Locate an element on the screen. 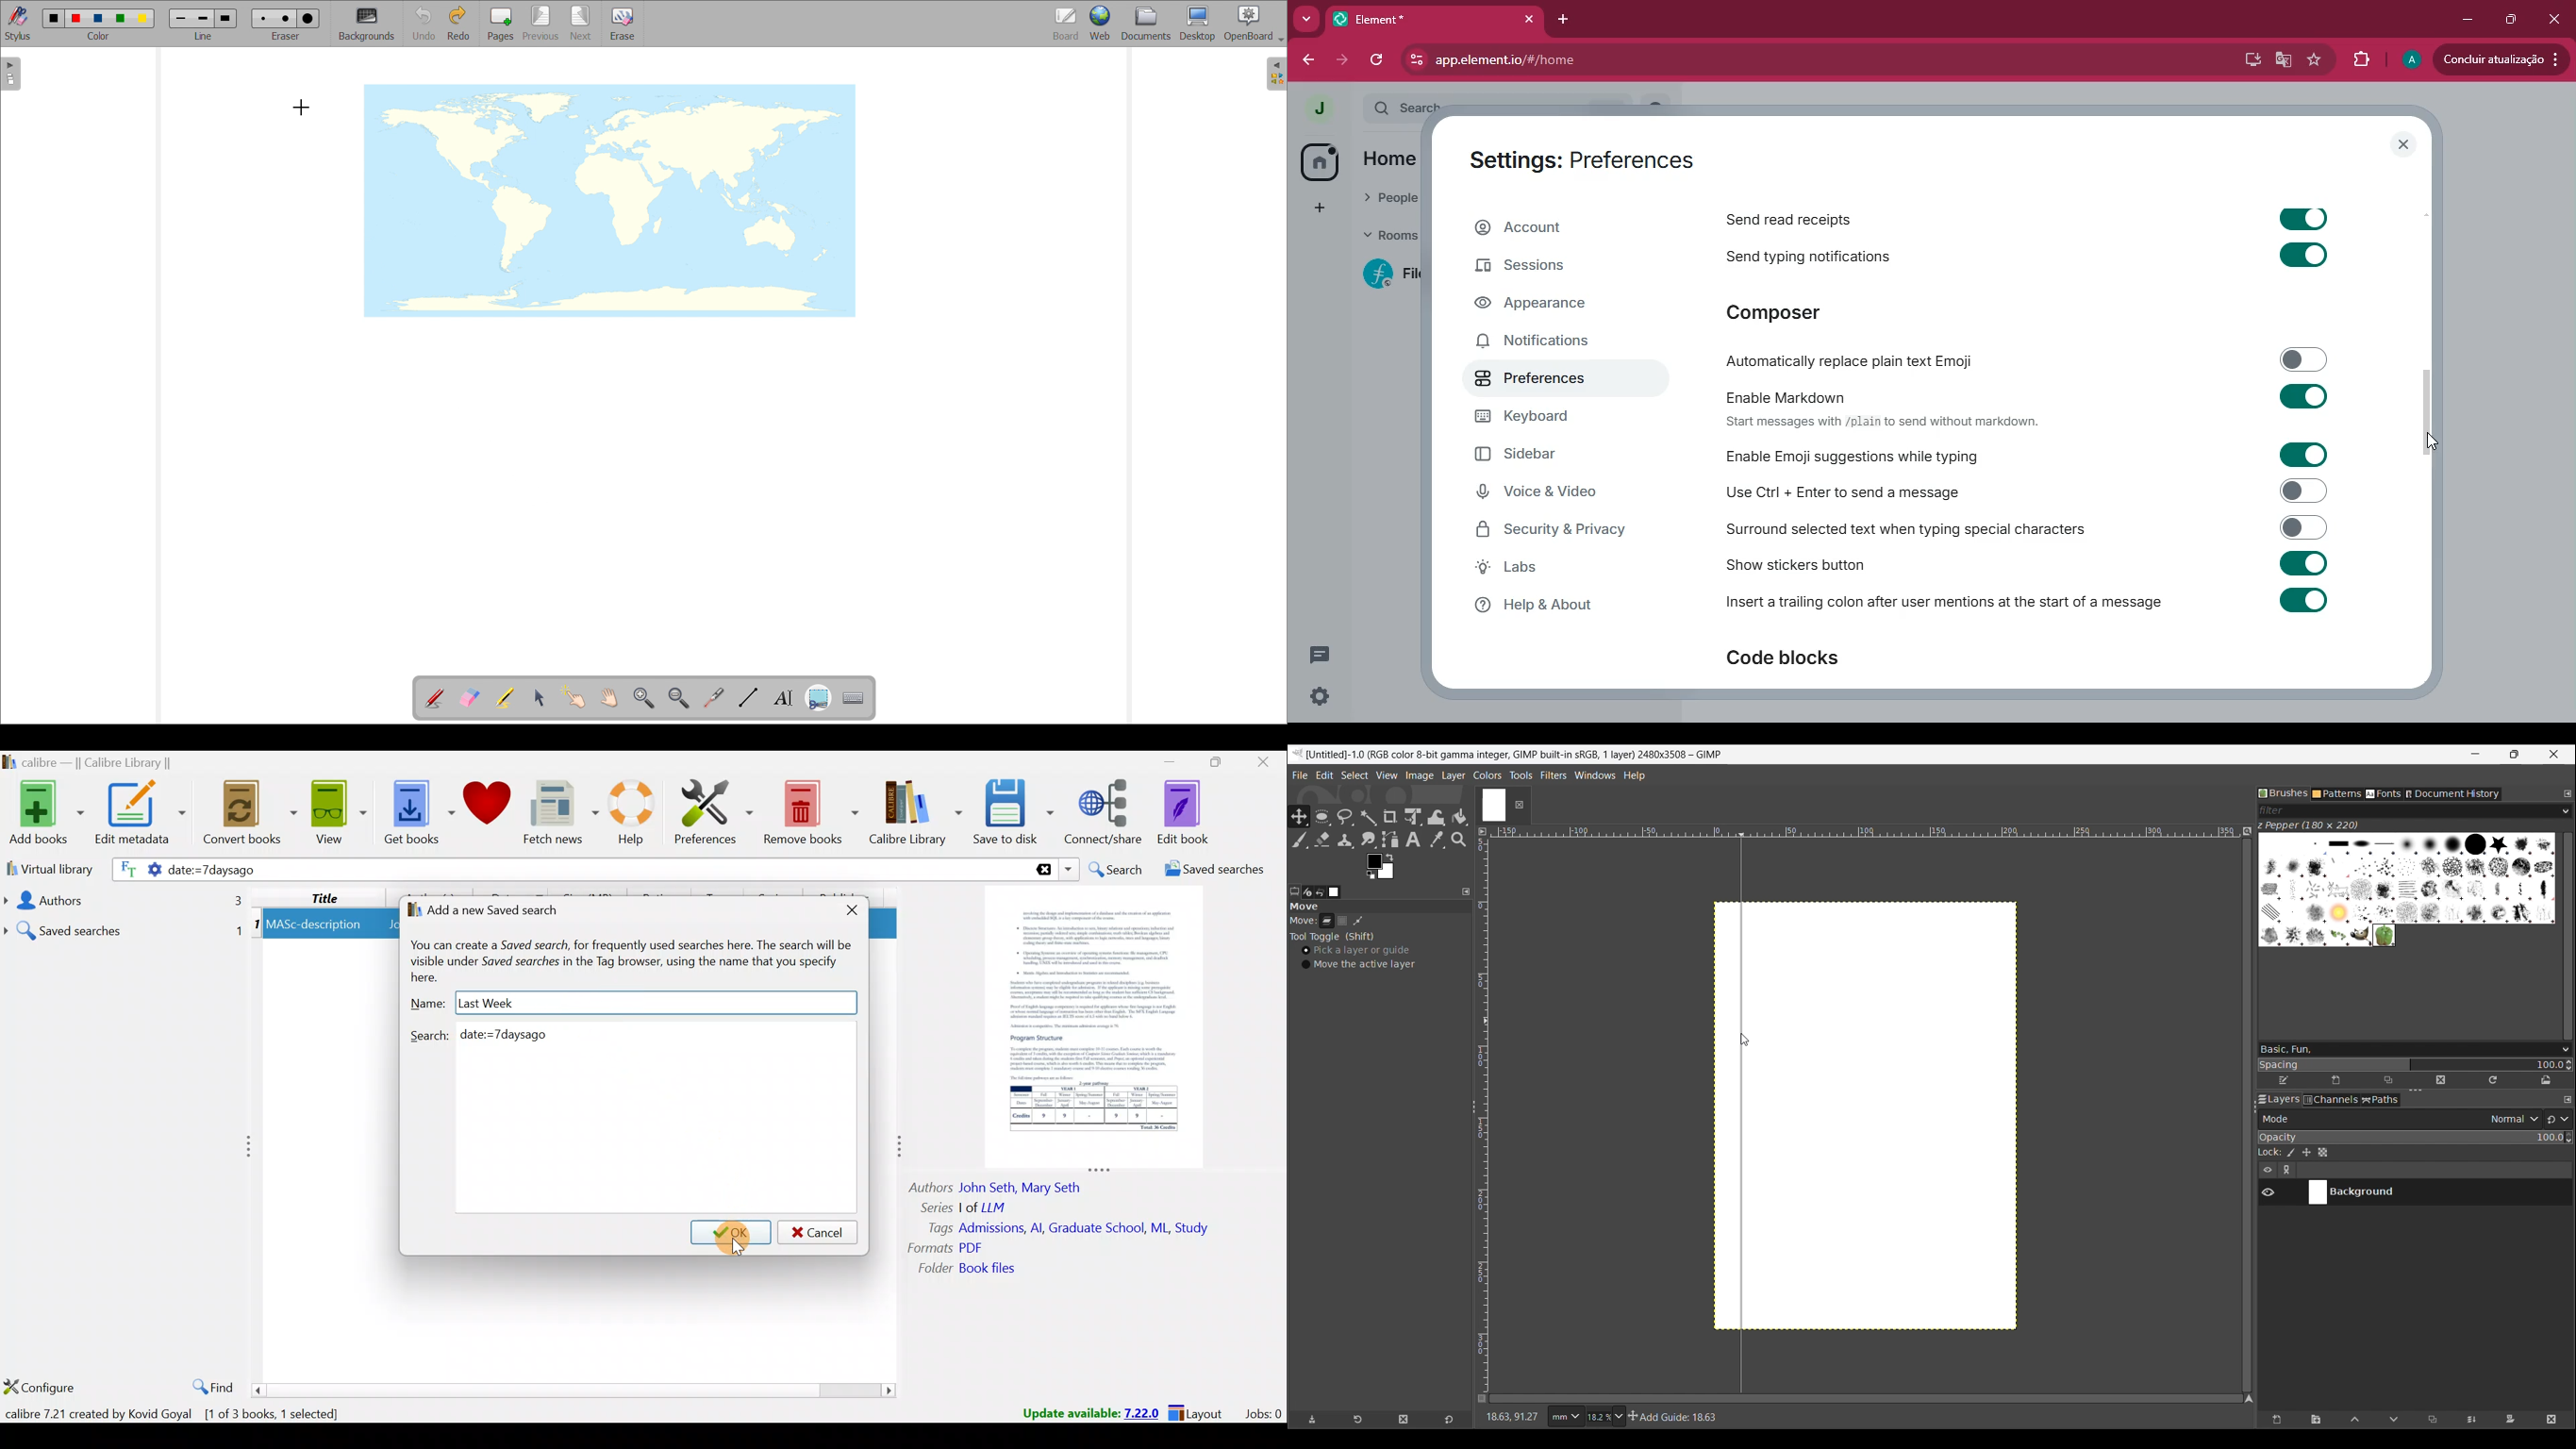 The height and width of the screenshot is (1456, 2576). google translate is located at coordinates (2283, 63).